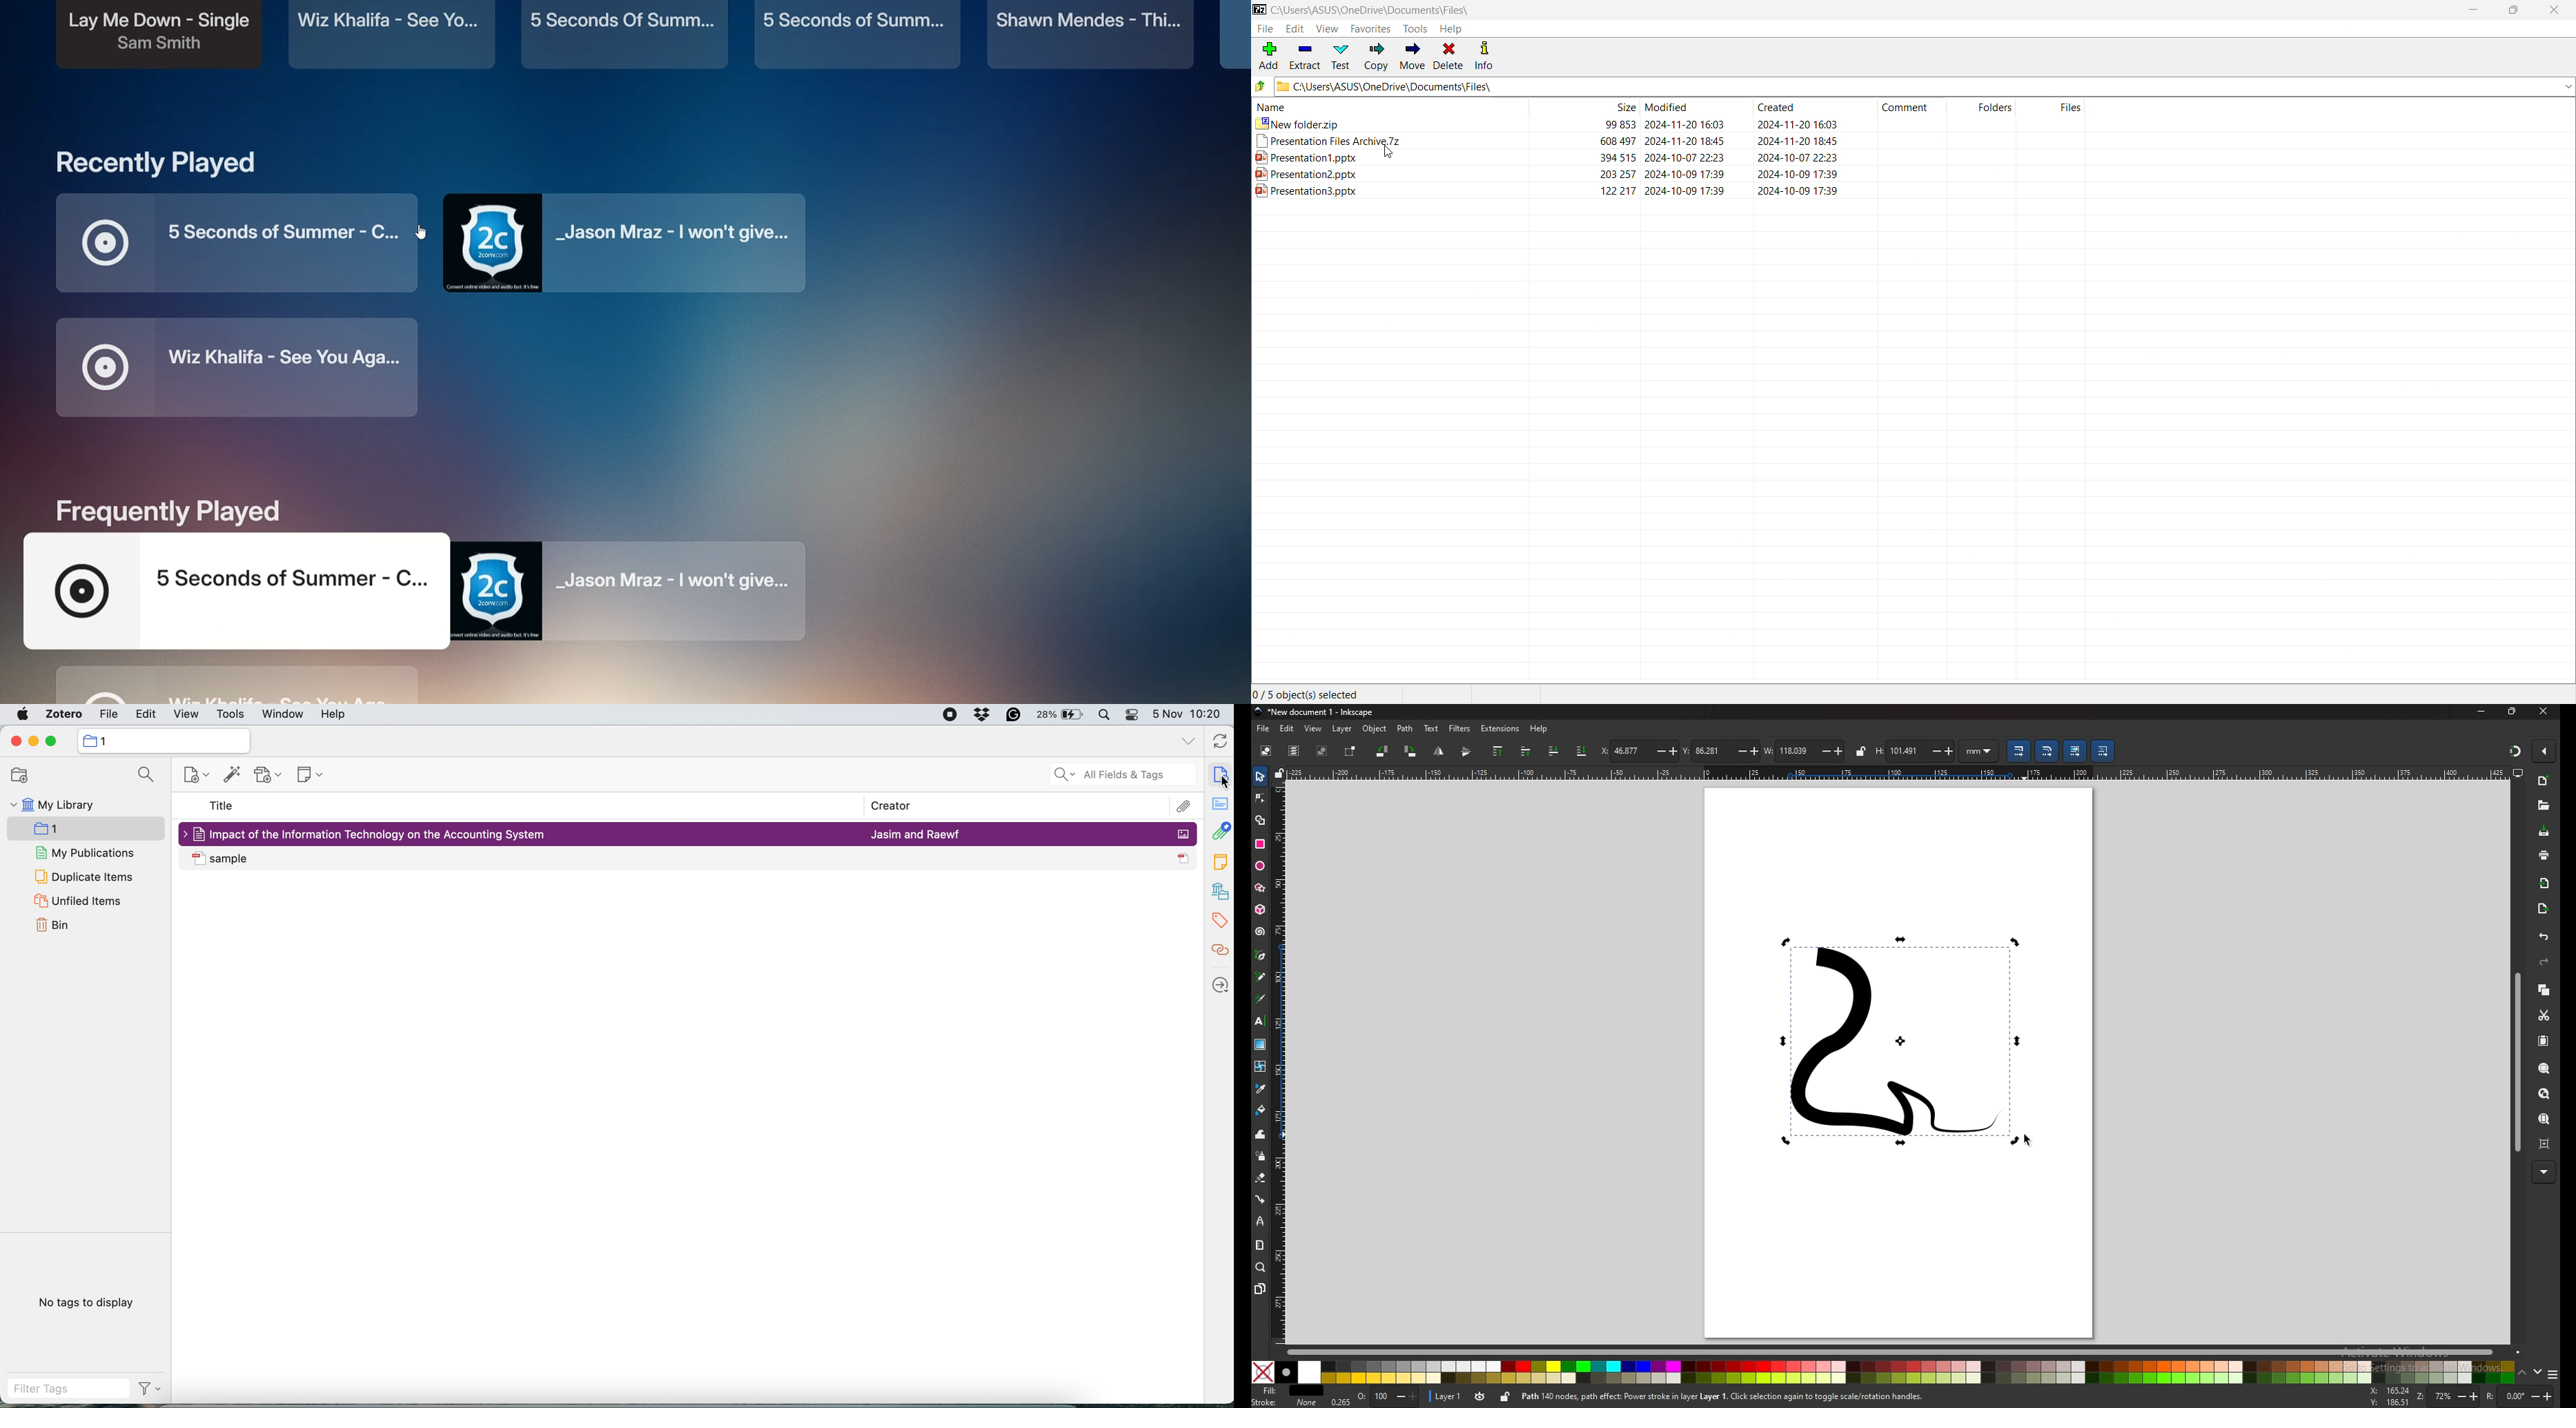 This screenshot has width=2576, height=1428. What do you see at coordinates (2074, 751) in the screenshot?
I see `move gradient` at bounding box center [2074, 751].